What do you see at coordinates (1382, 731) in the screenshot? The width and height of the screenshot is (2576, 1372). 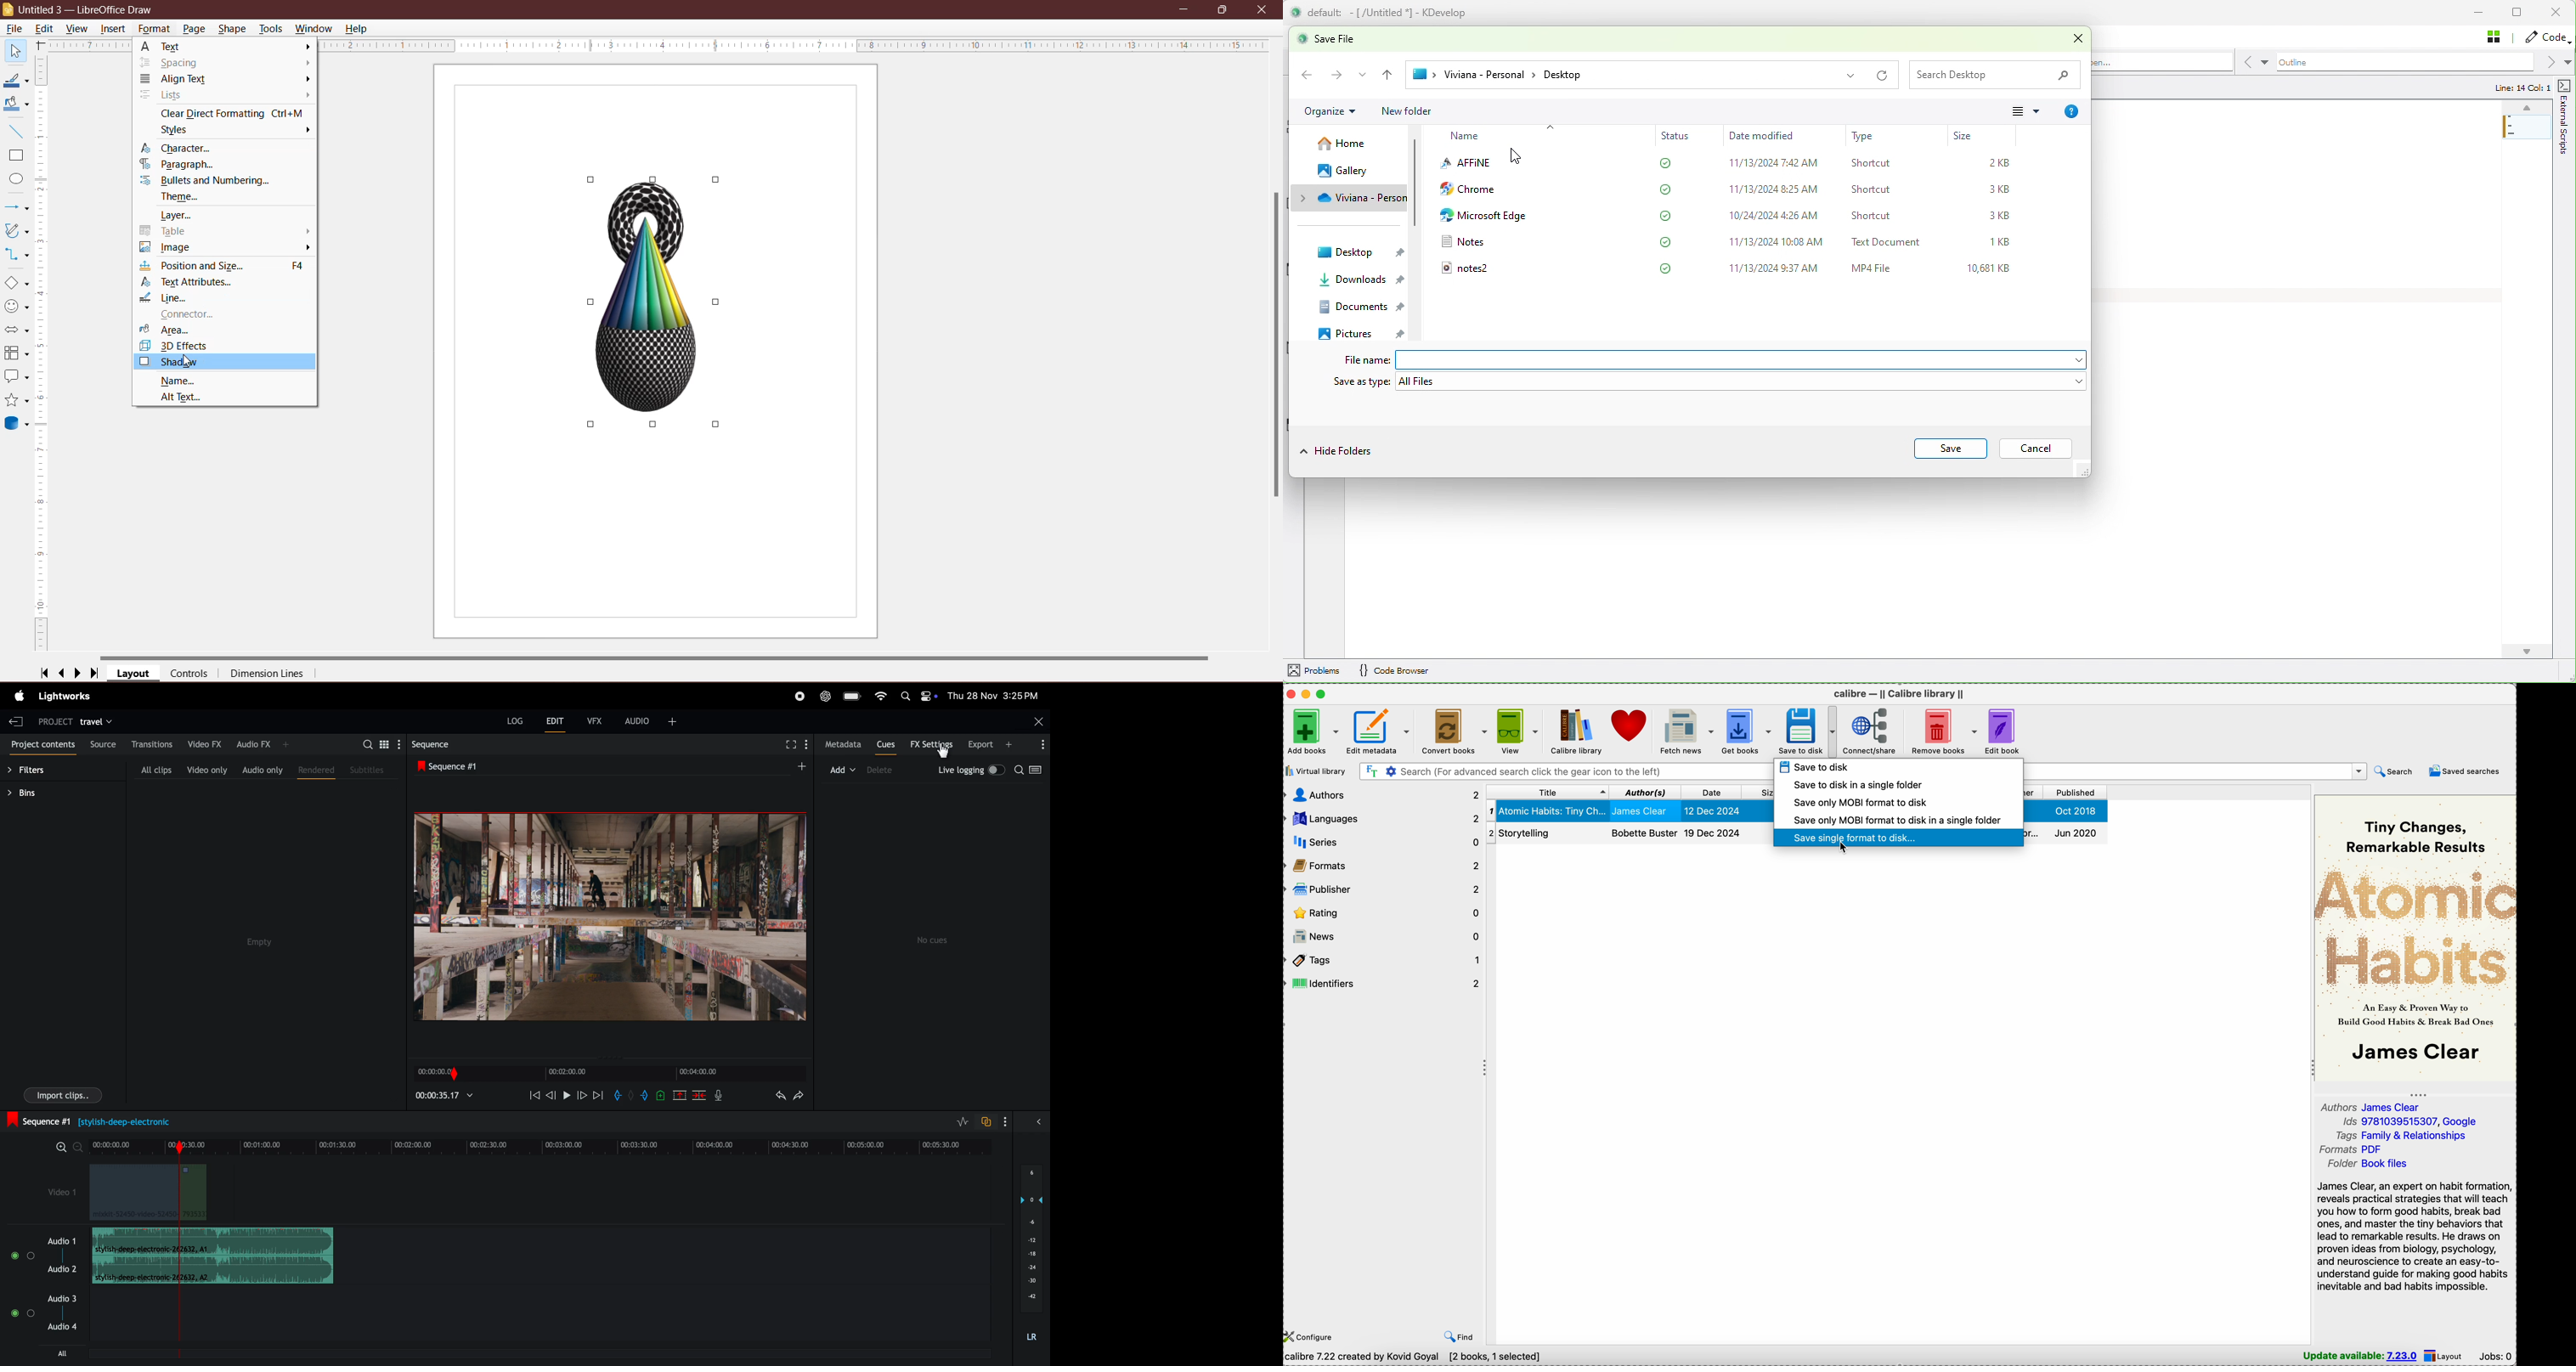 I see `edit metadata` at bounding box center [1382, 731].